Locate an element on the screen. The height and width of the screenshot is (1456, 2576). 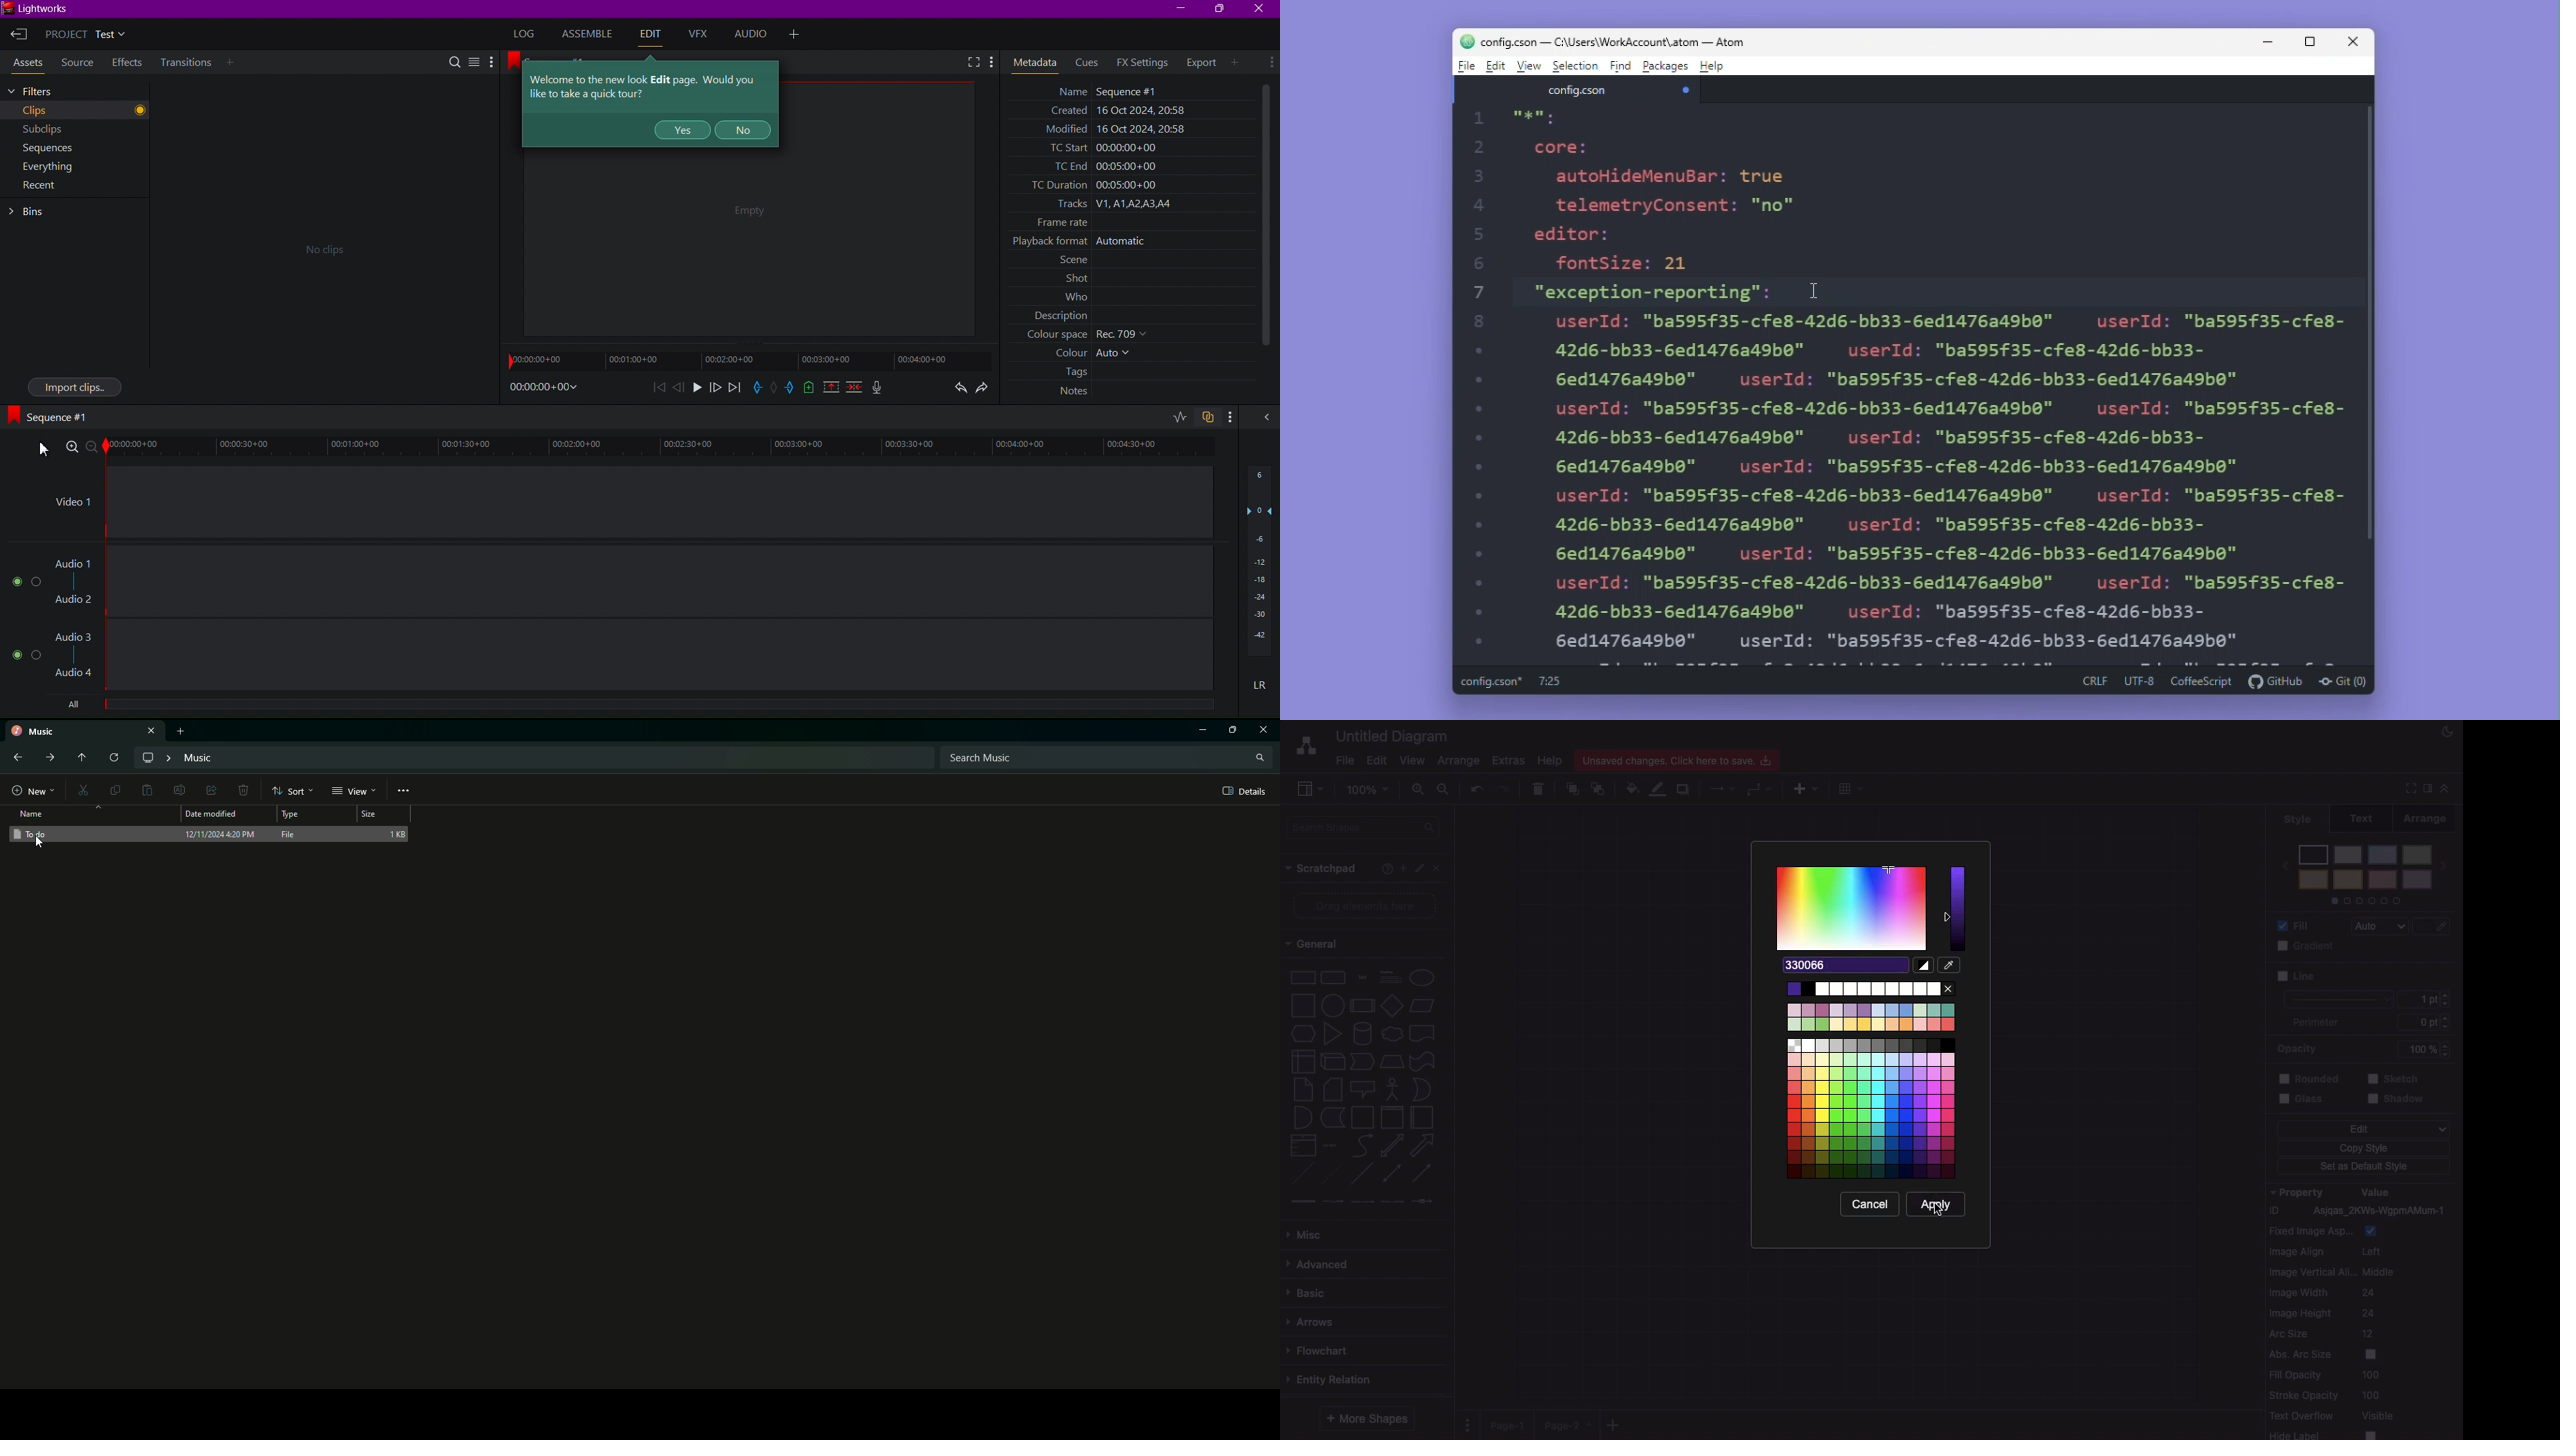
3 4 5 6 7 is located at coordinates (1479, 409).